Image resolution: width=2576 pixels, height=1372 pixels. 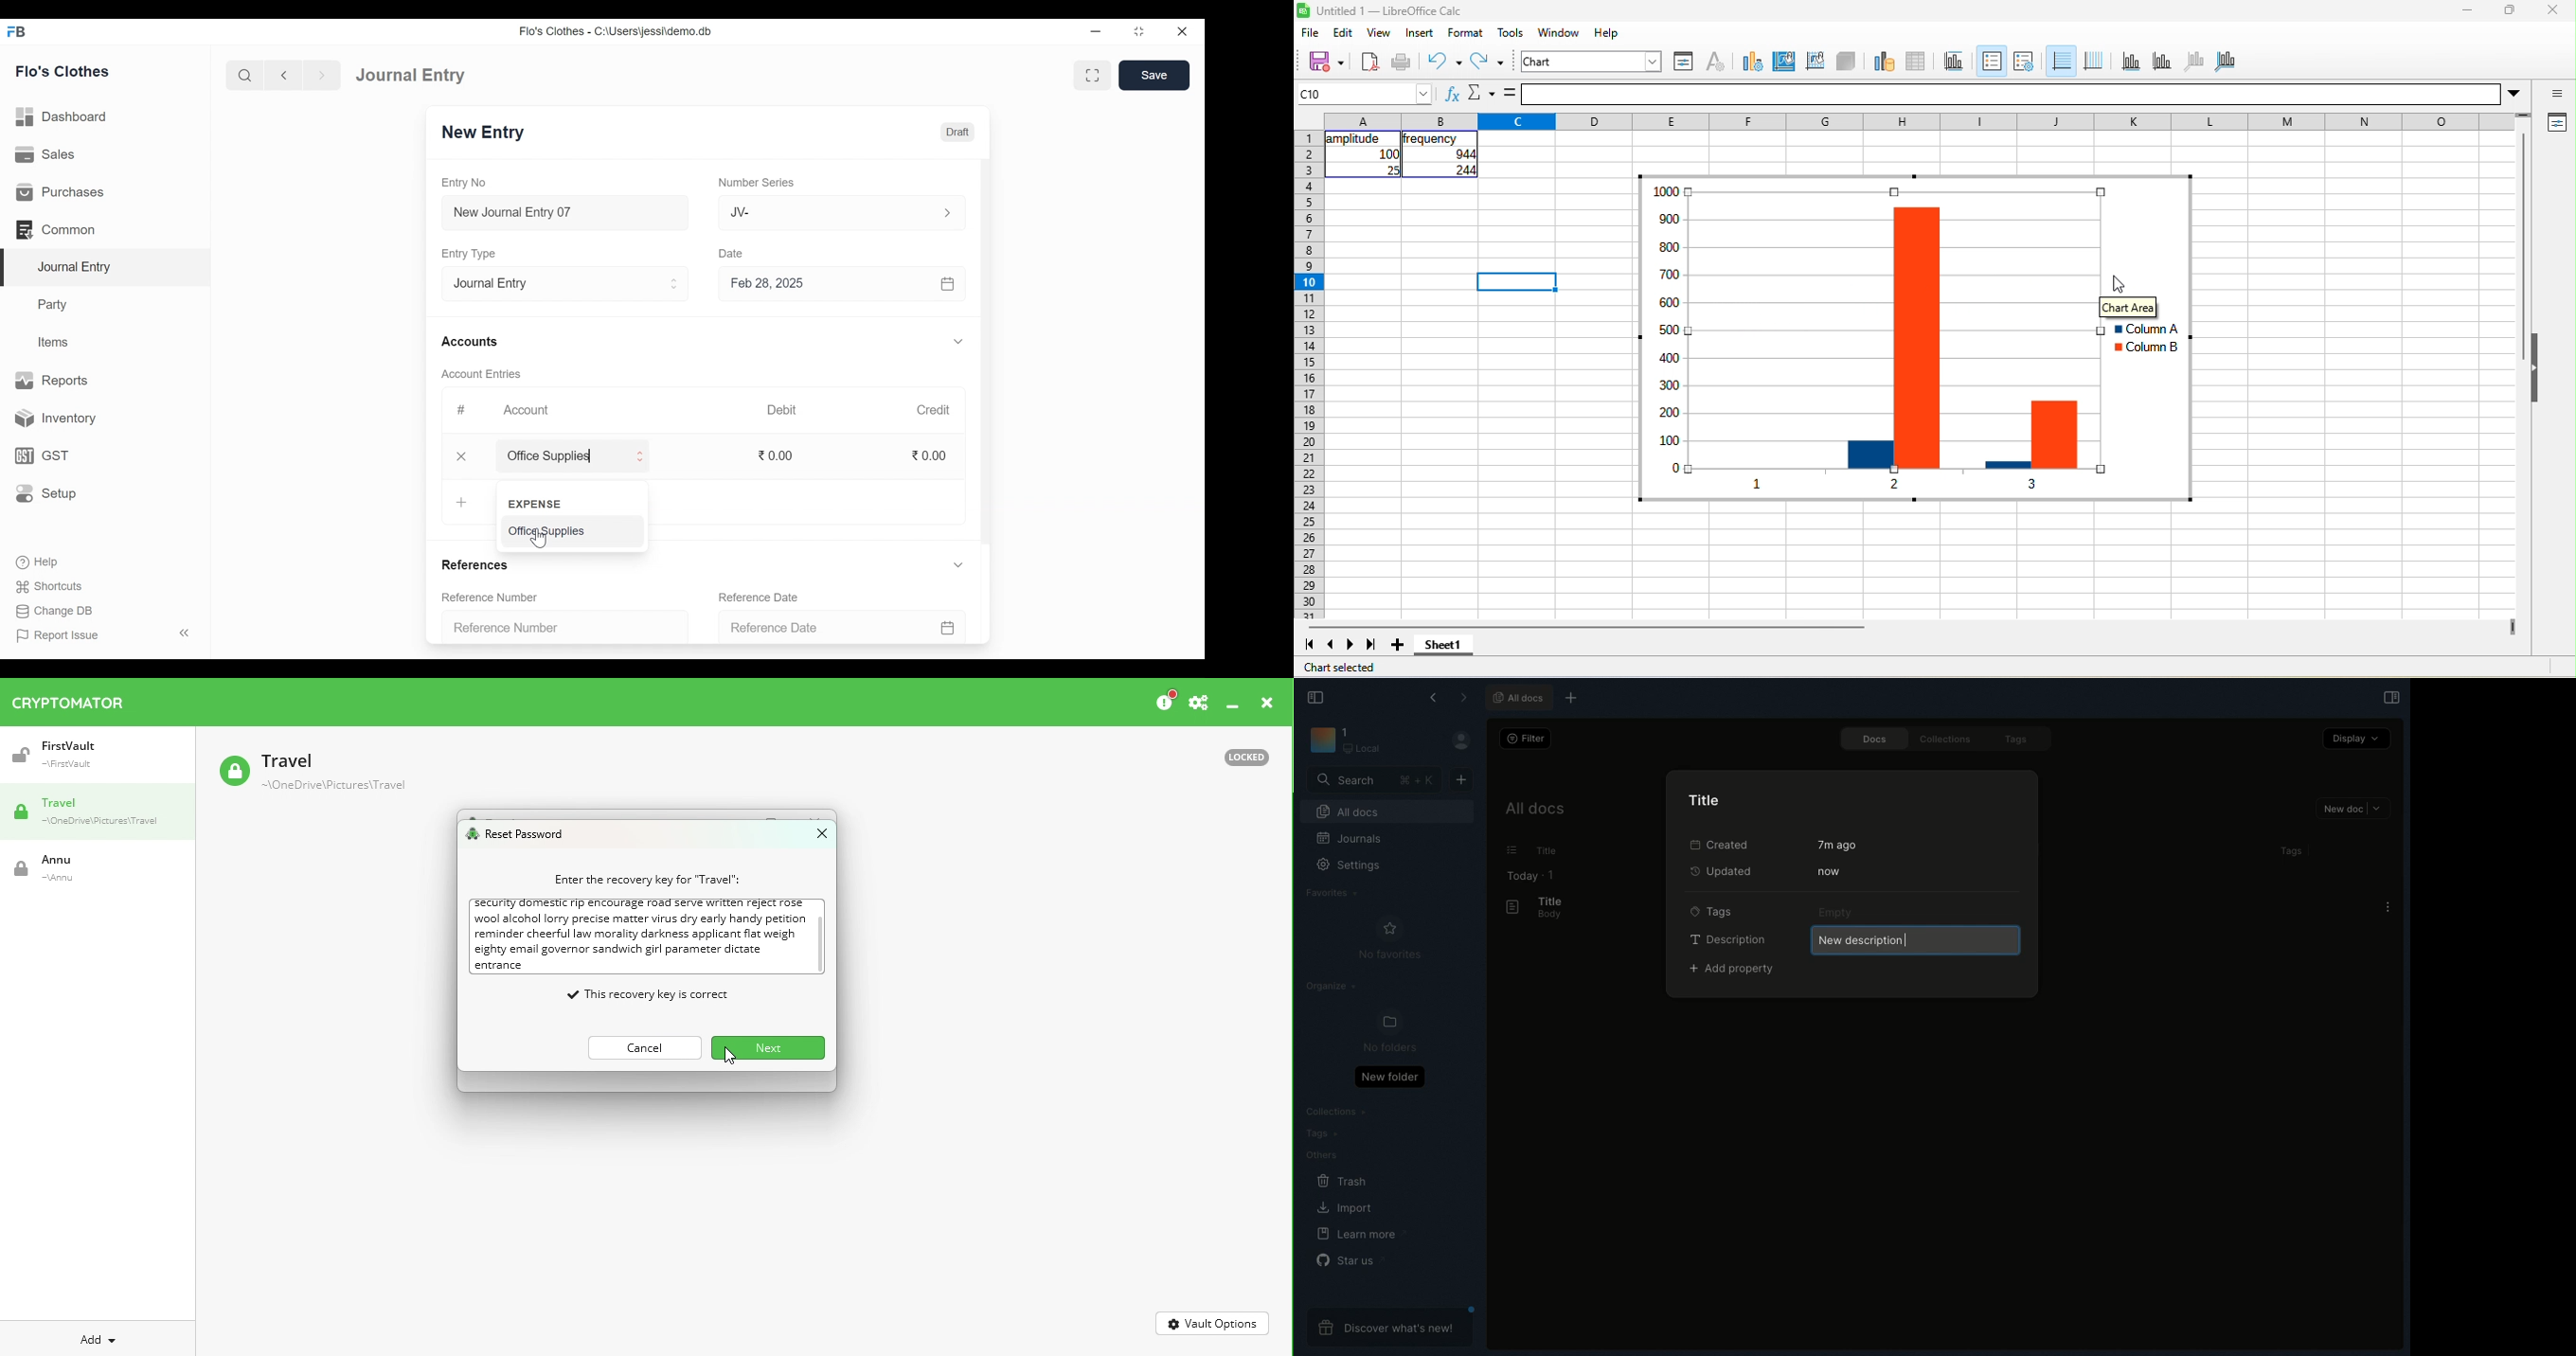 What do you see at coordinates (555, 284) in the screenshot?
I see `Entry Type` at bounding box center [555, 284].